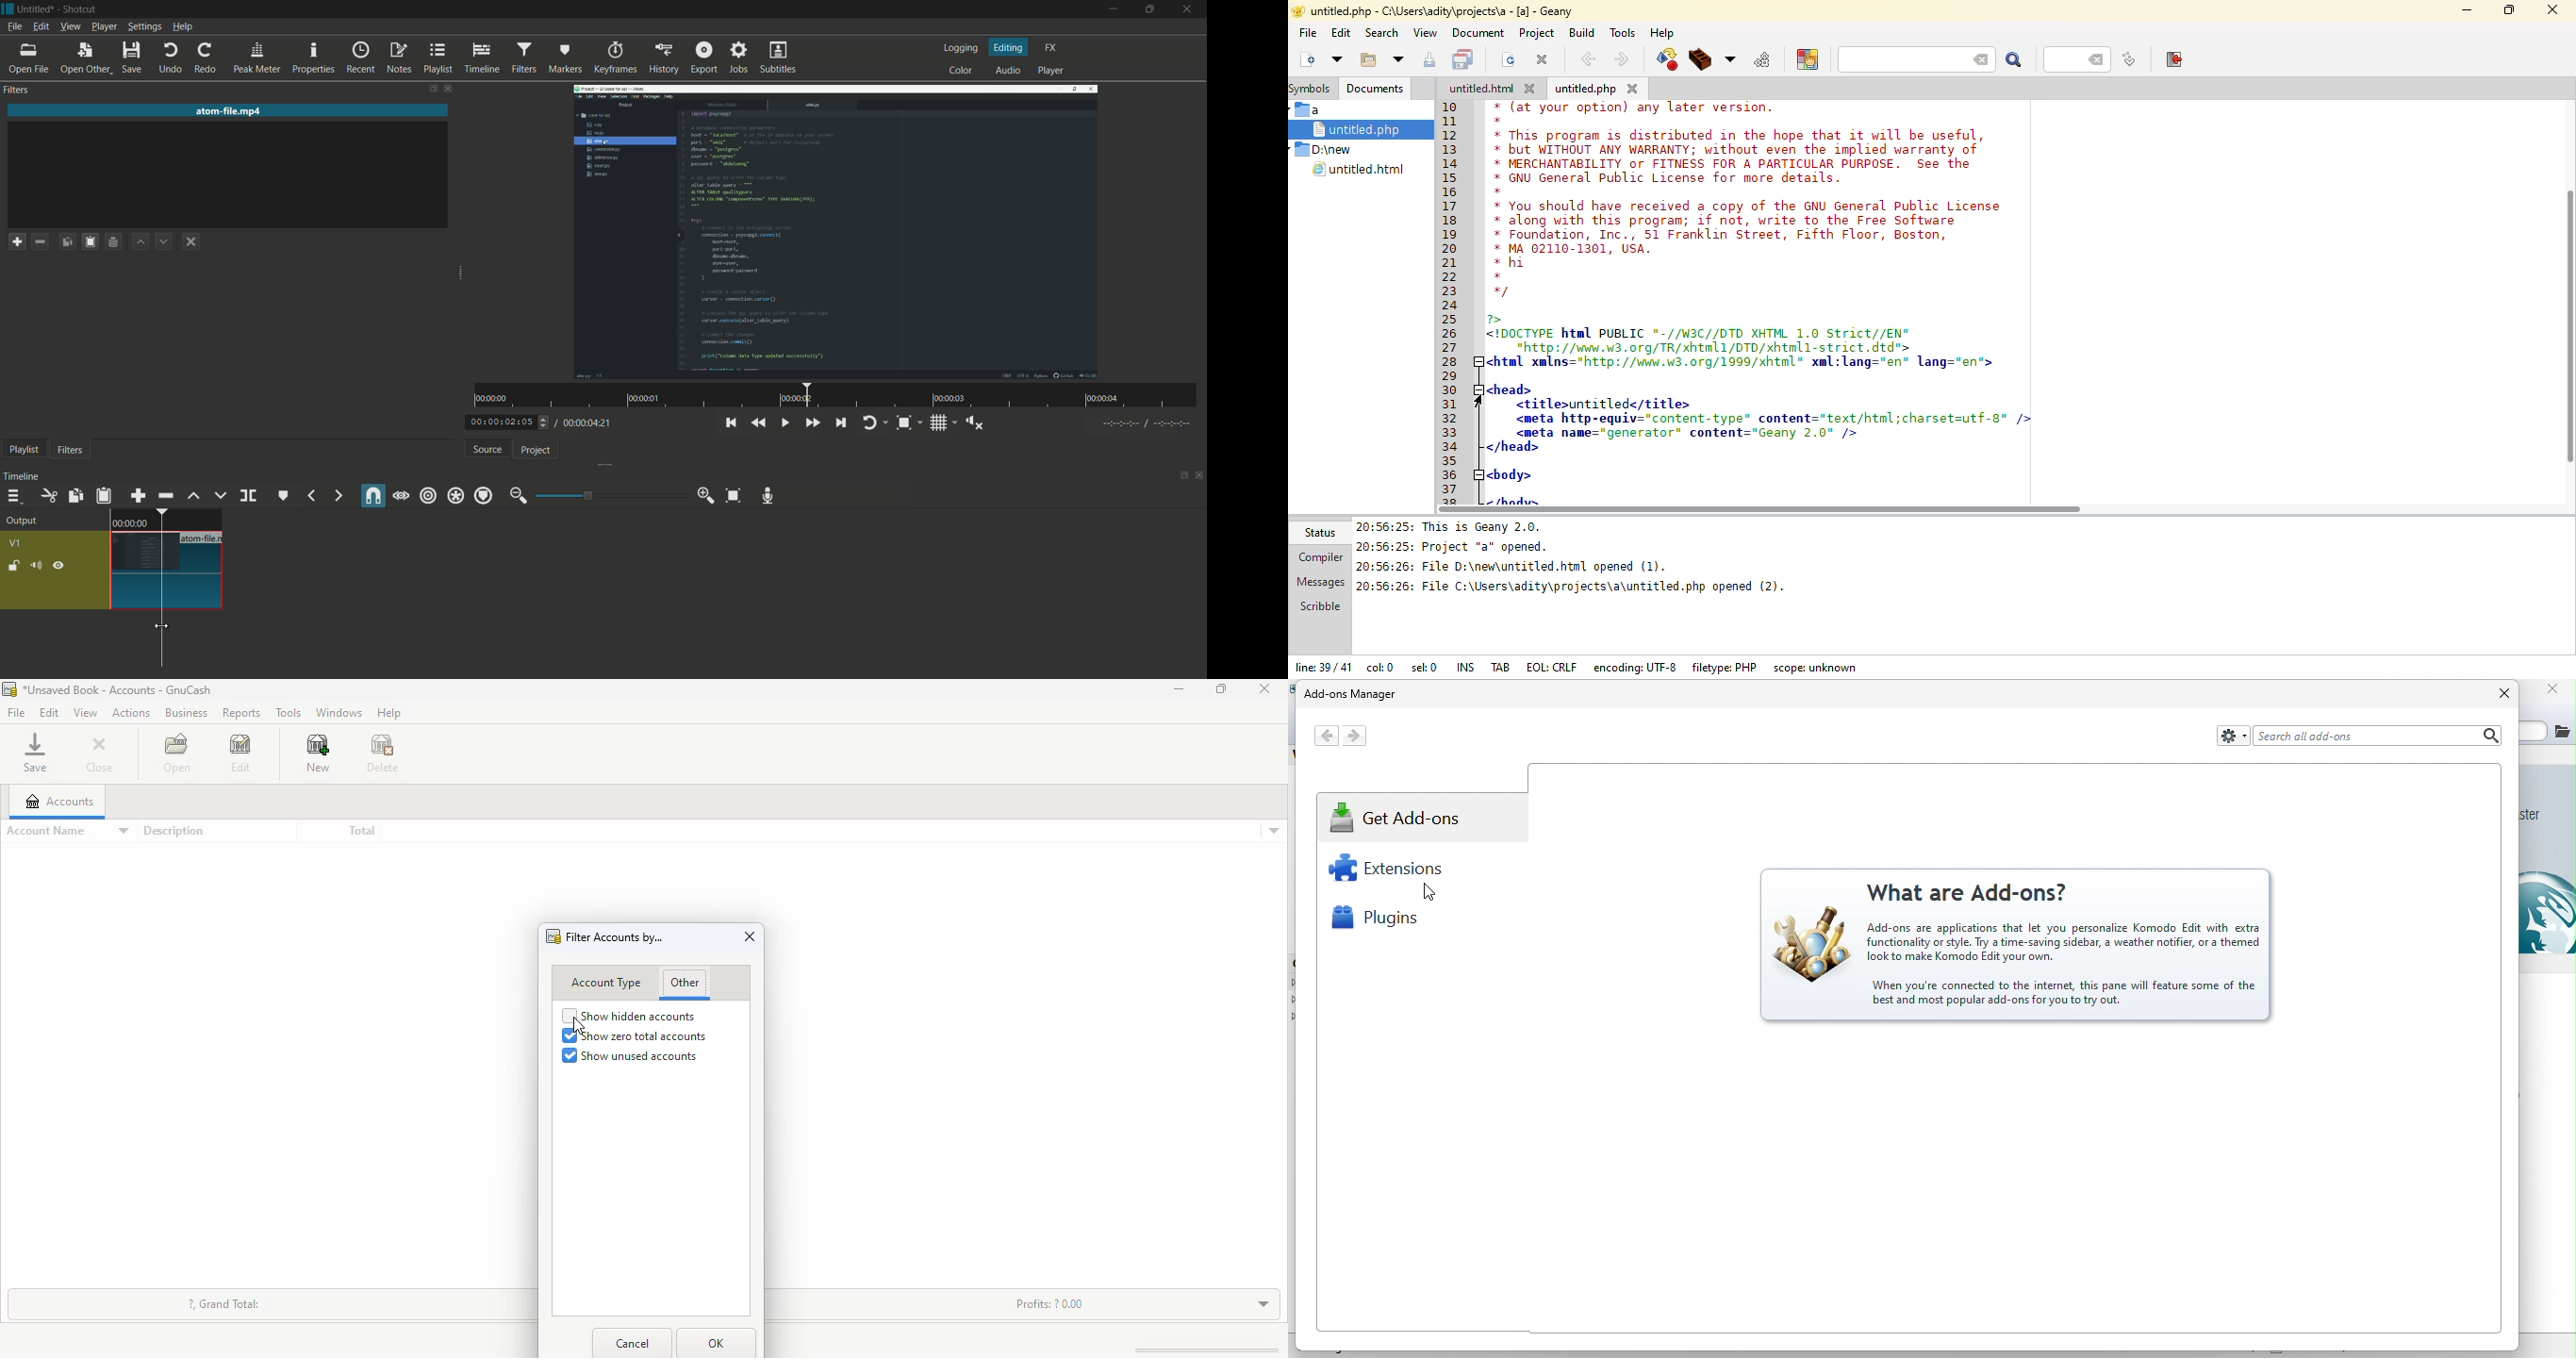 Image resolution: width=2576 pixels, height=1372 pixels. I want to click on hide, so click(58, 566).